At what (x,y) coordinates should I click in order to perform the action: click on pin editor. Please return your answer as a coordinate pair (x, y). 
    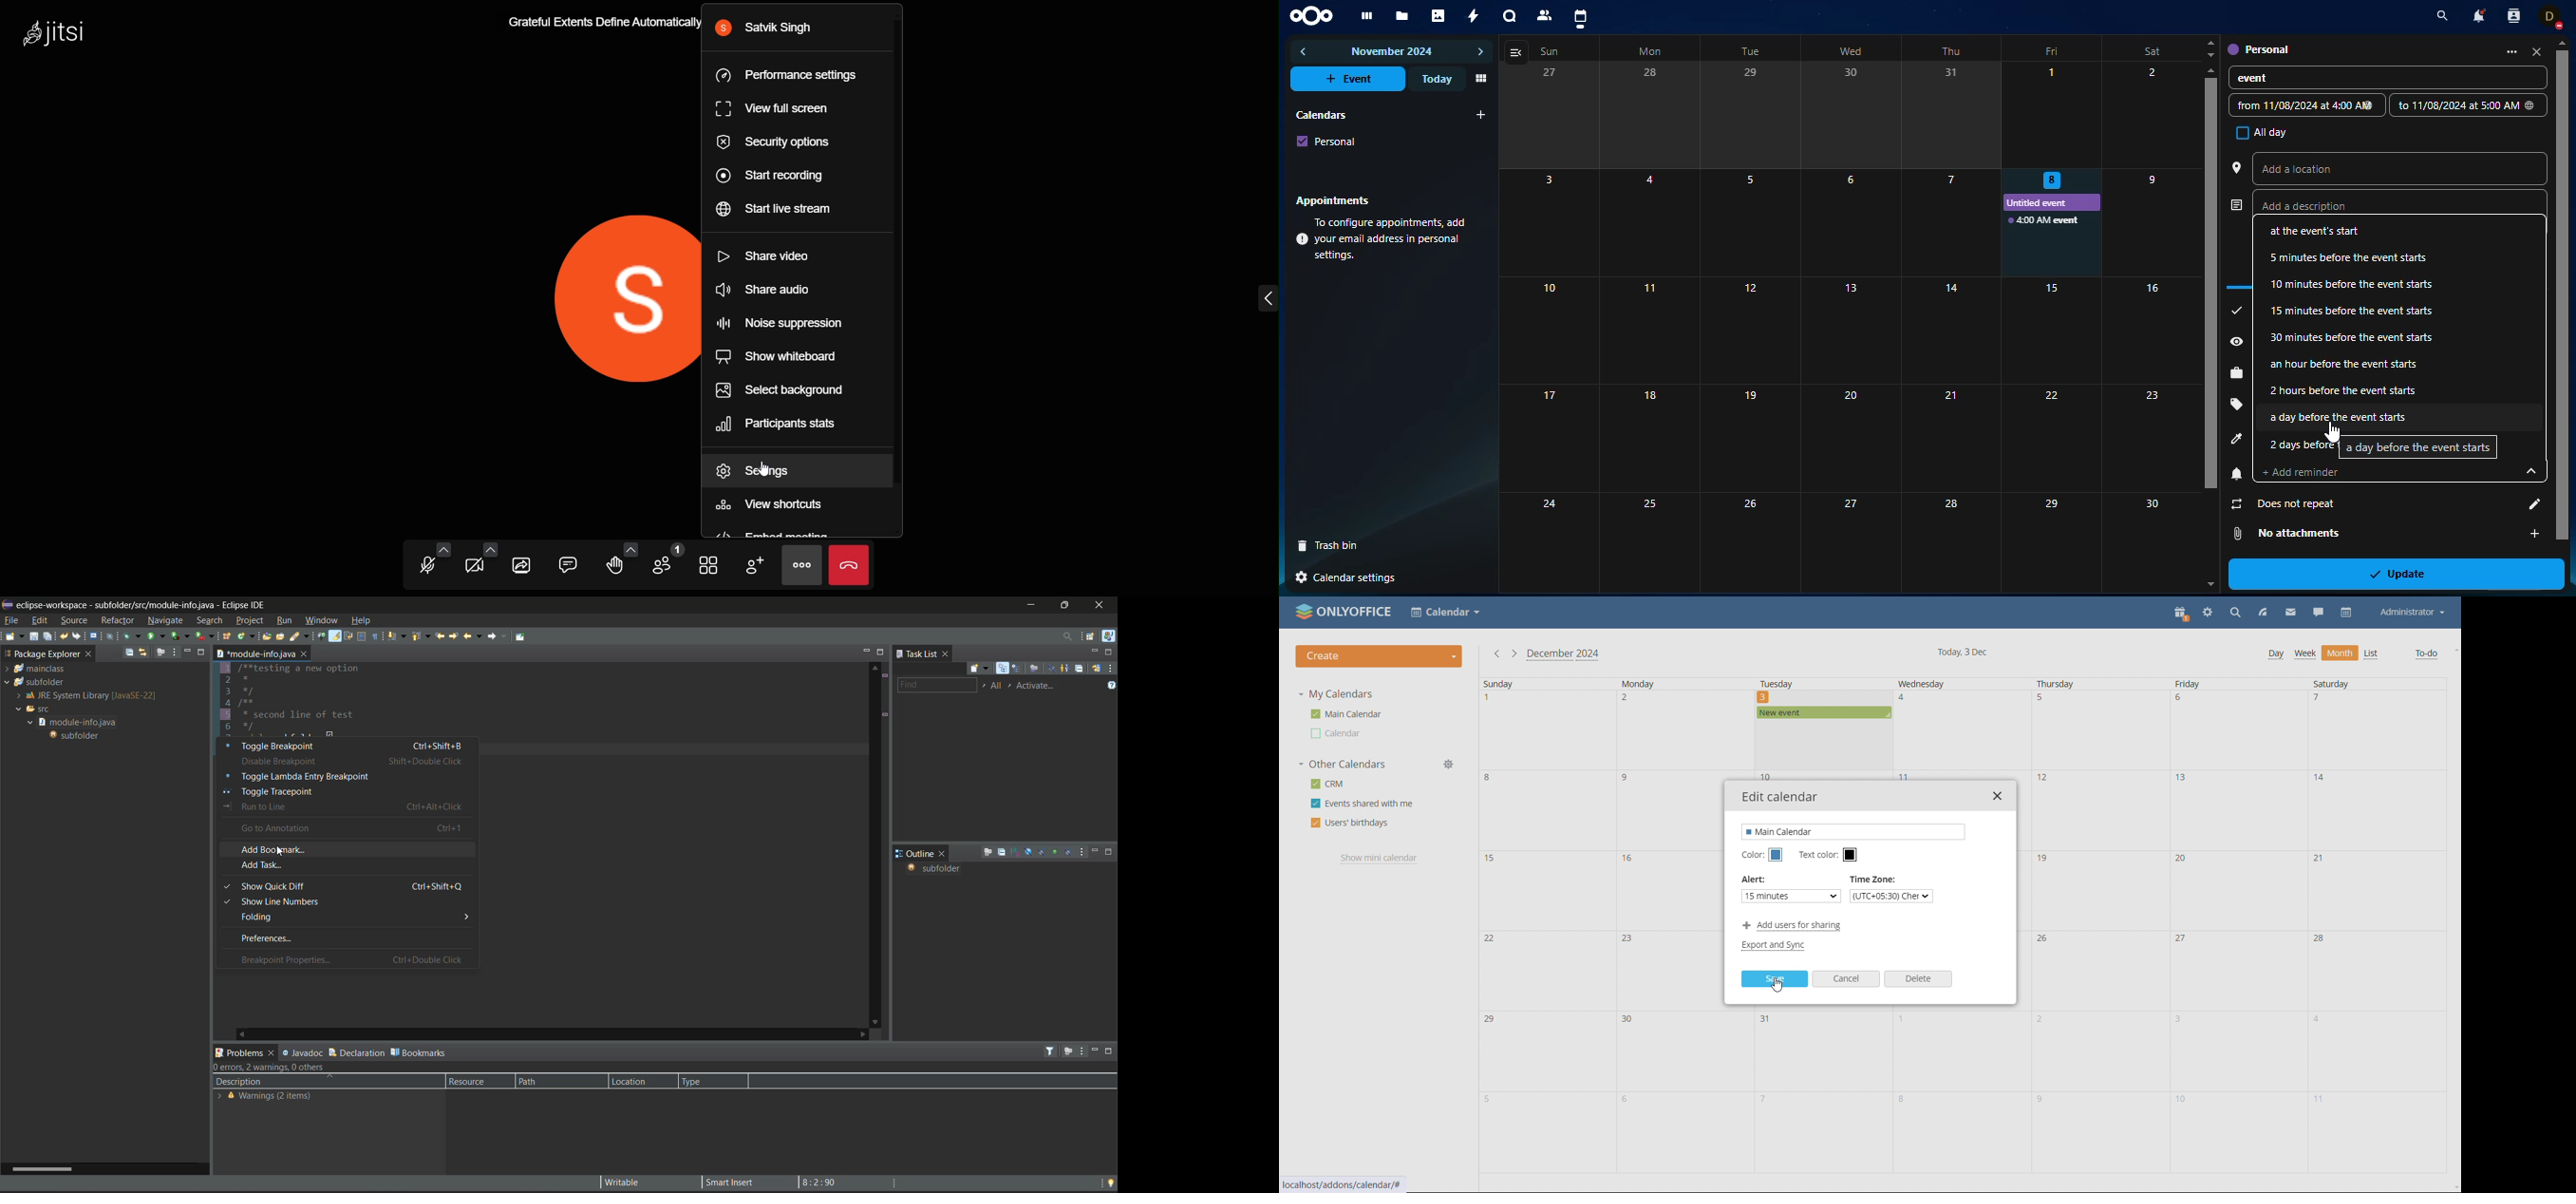
    Looking at the image, I should click on (523, 637).